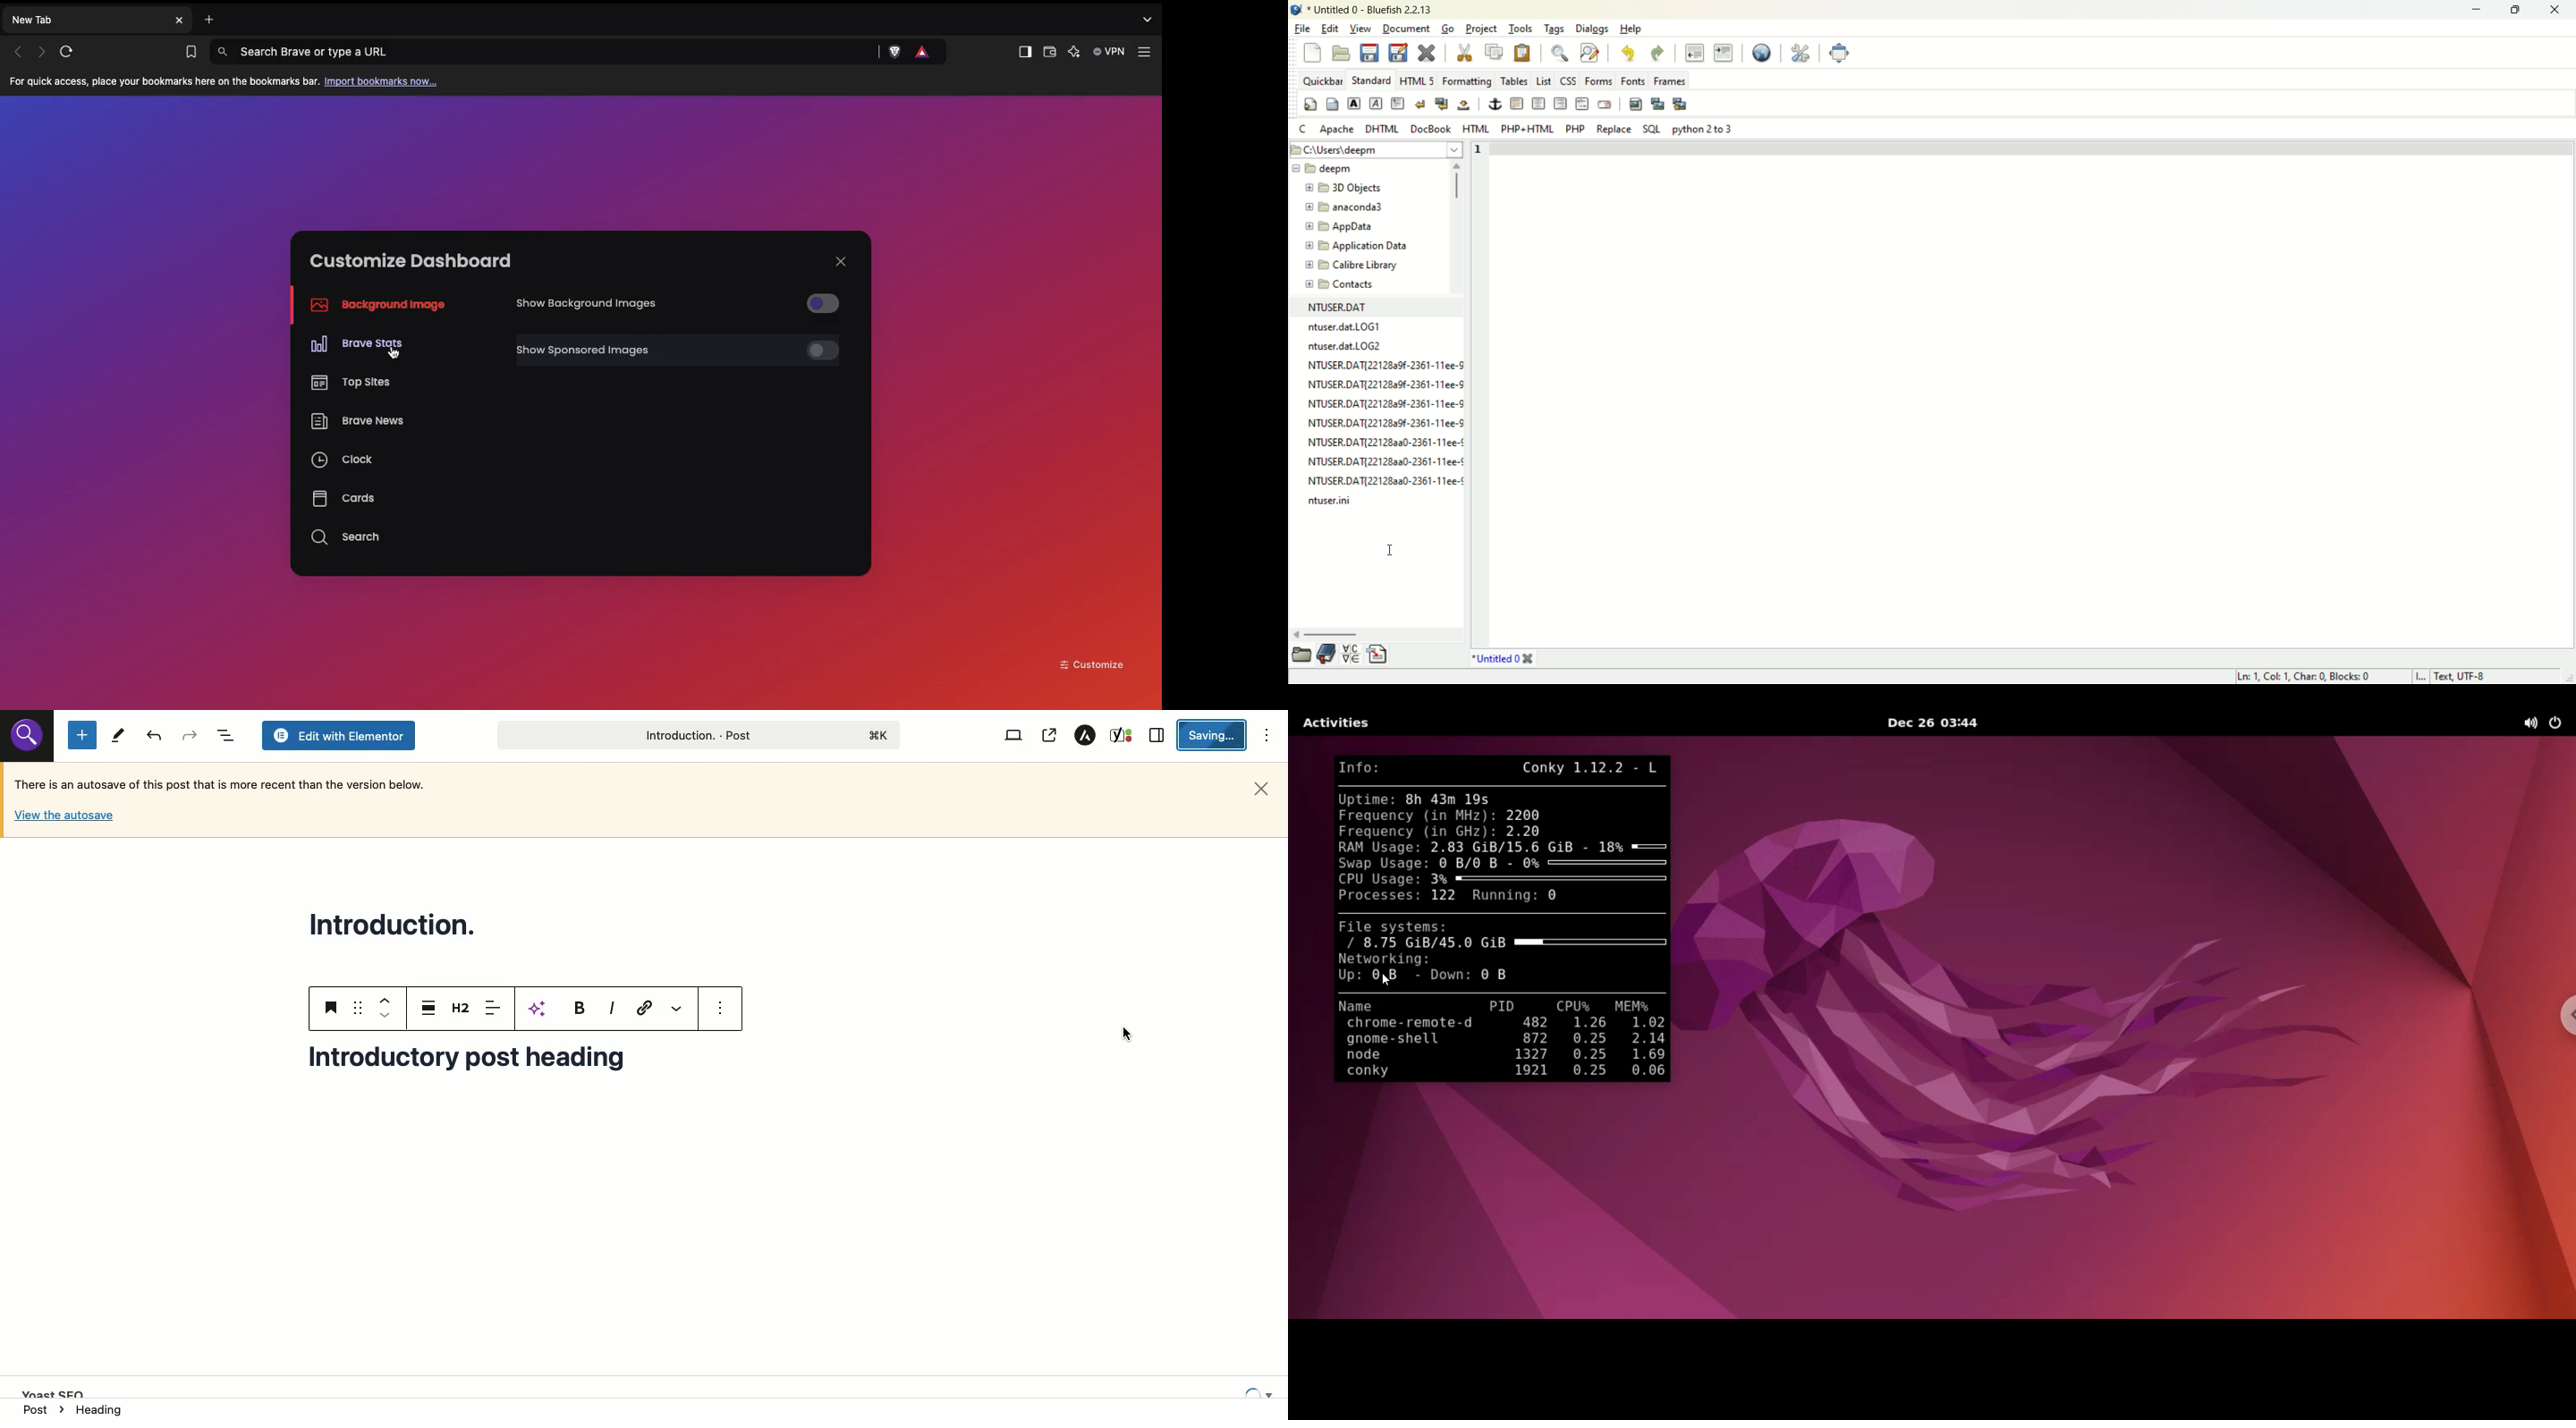 The height and width of the screenshot is (1428, 2576). Describe the element at coordinates (82, 734) in the screenshot. I see `Add new block` at that location.